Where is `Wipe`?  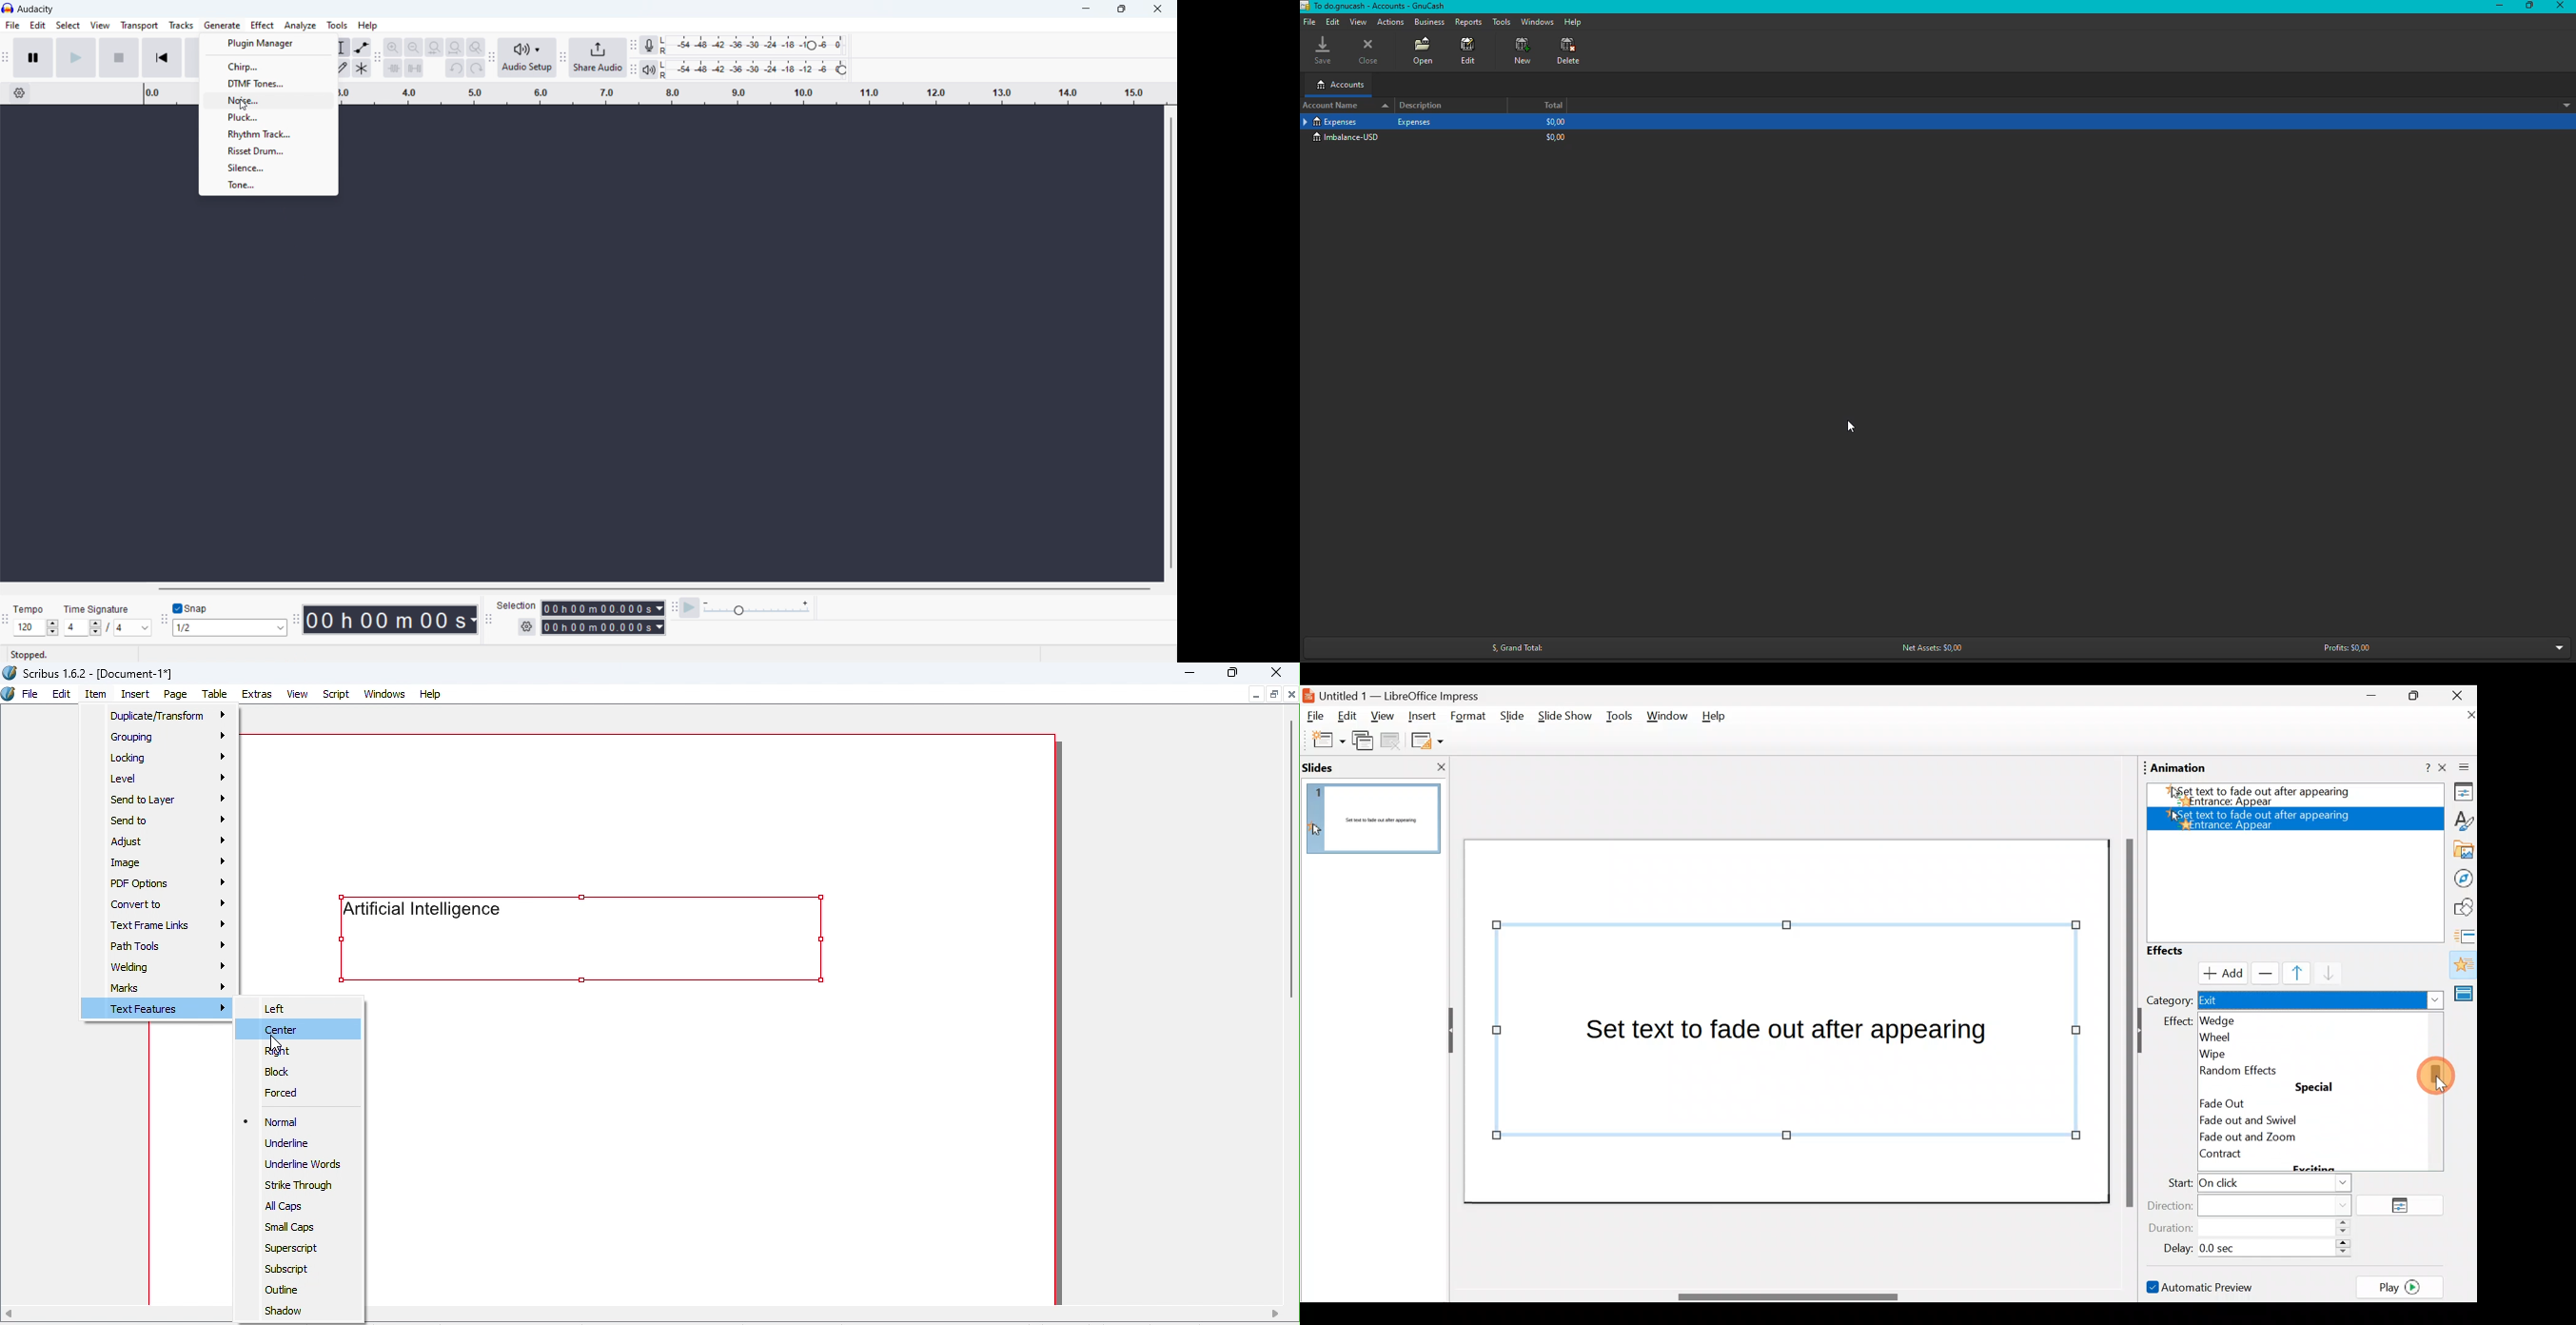
Wipe is located at coordinates (2239, 1051).